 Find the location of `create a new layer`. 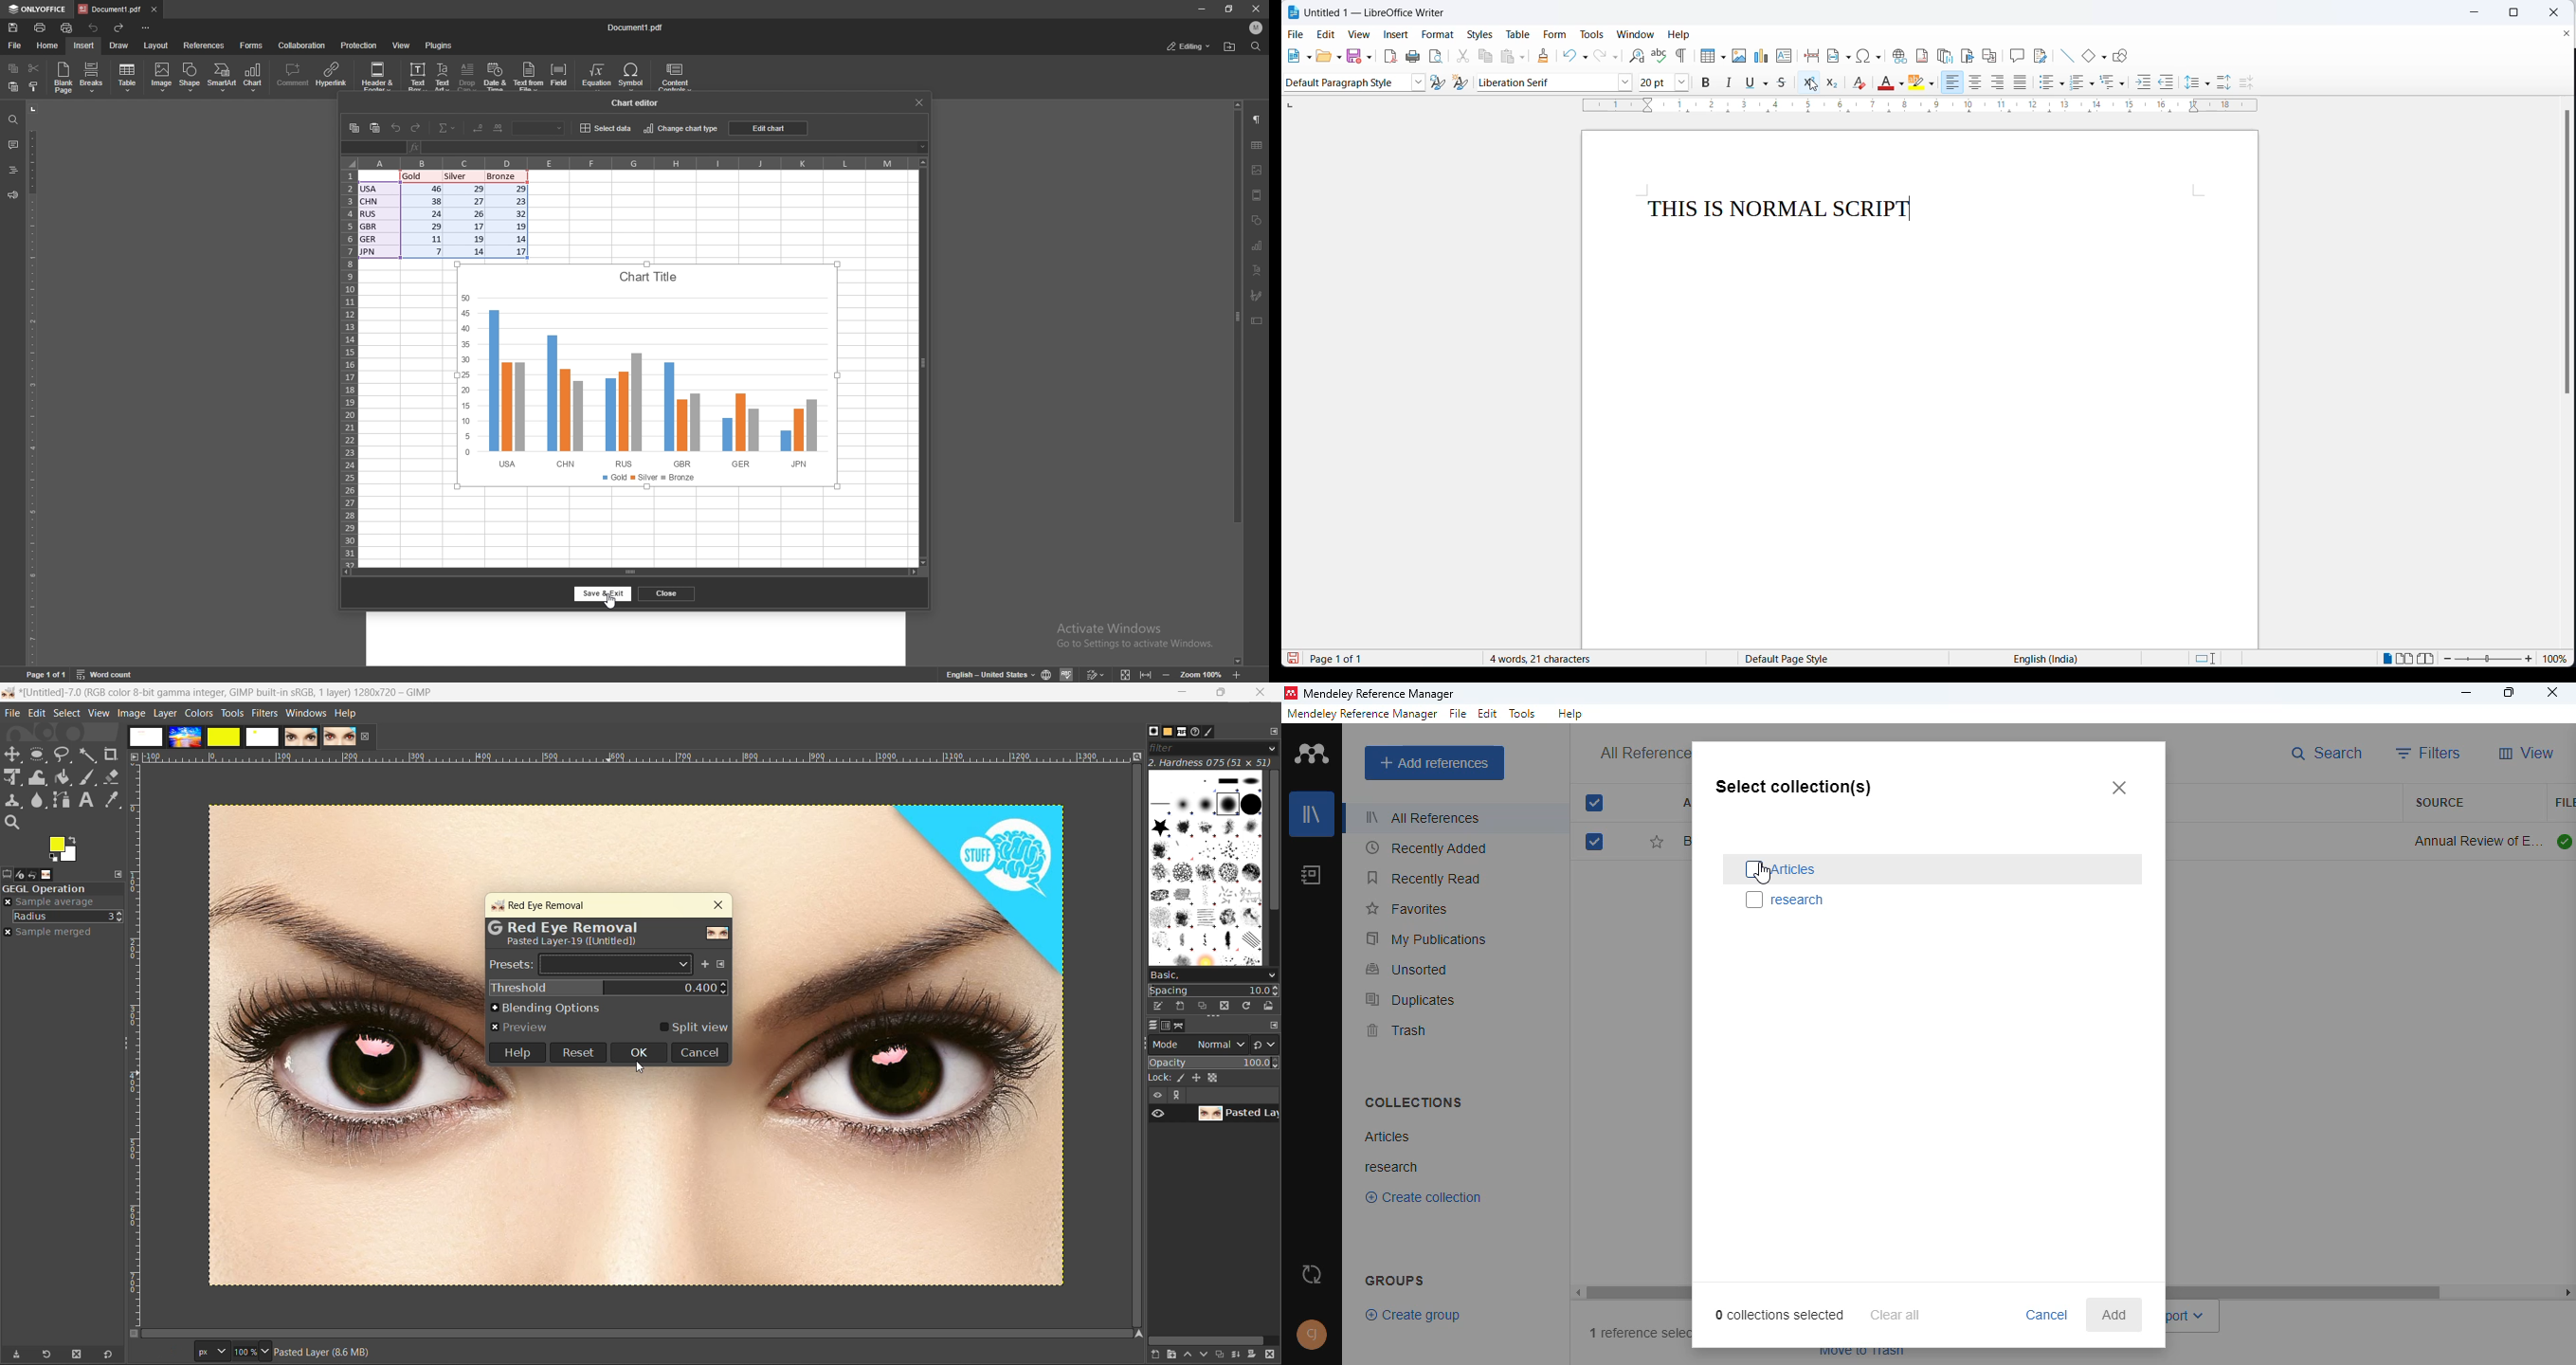

create a new layer is located at coordinates (1149, 1356).